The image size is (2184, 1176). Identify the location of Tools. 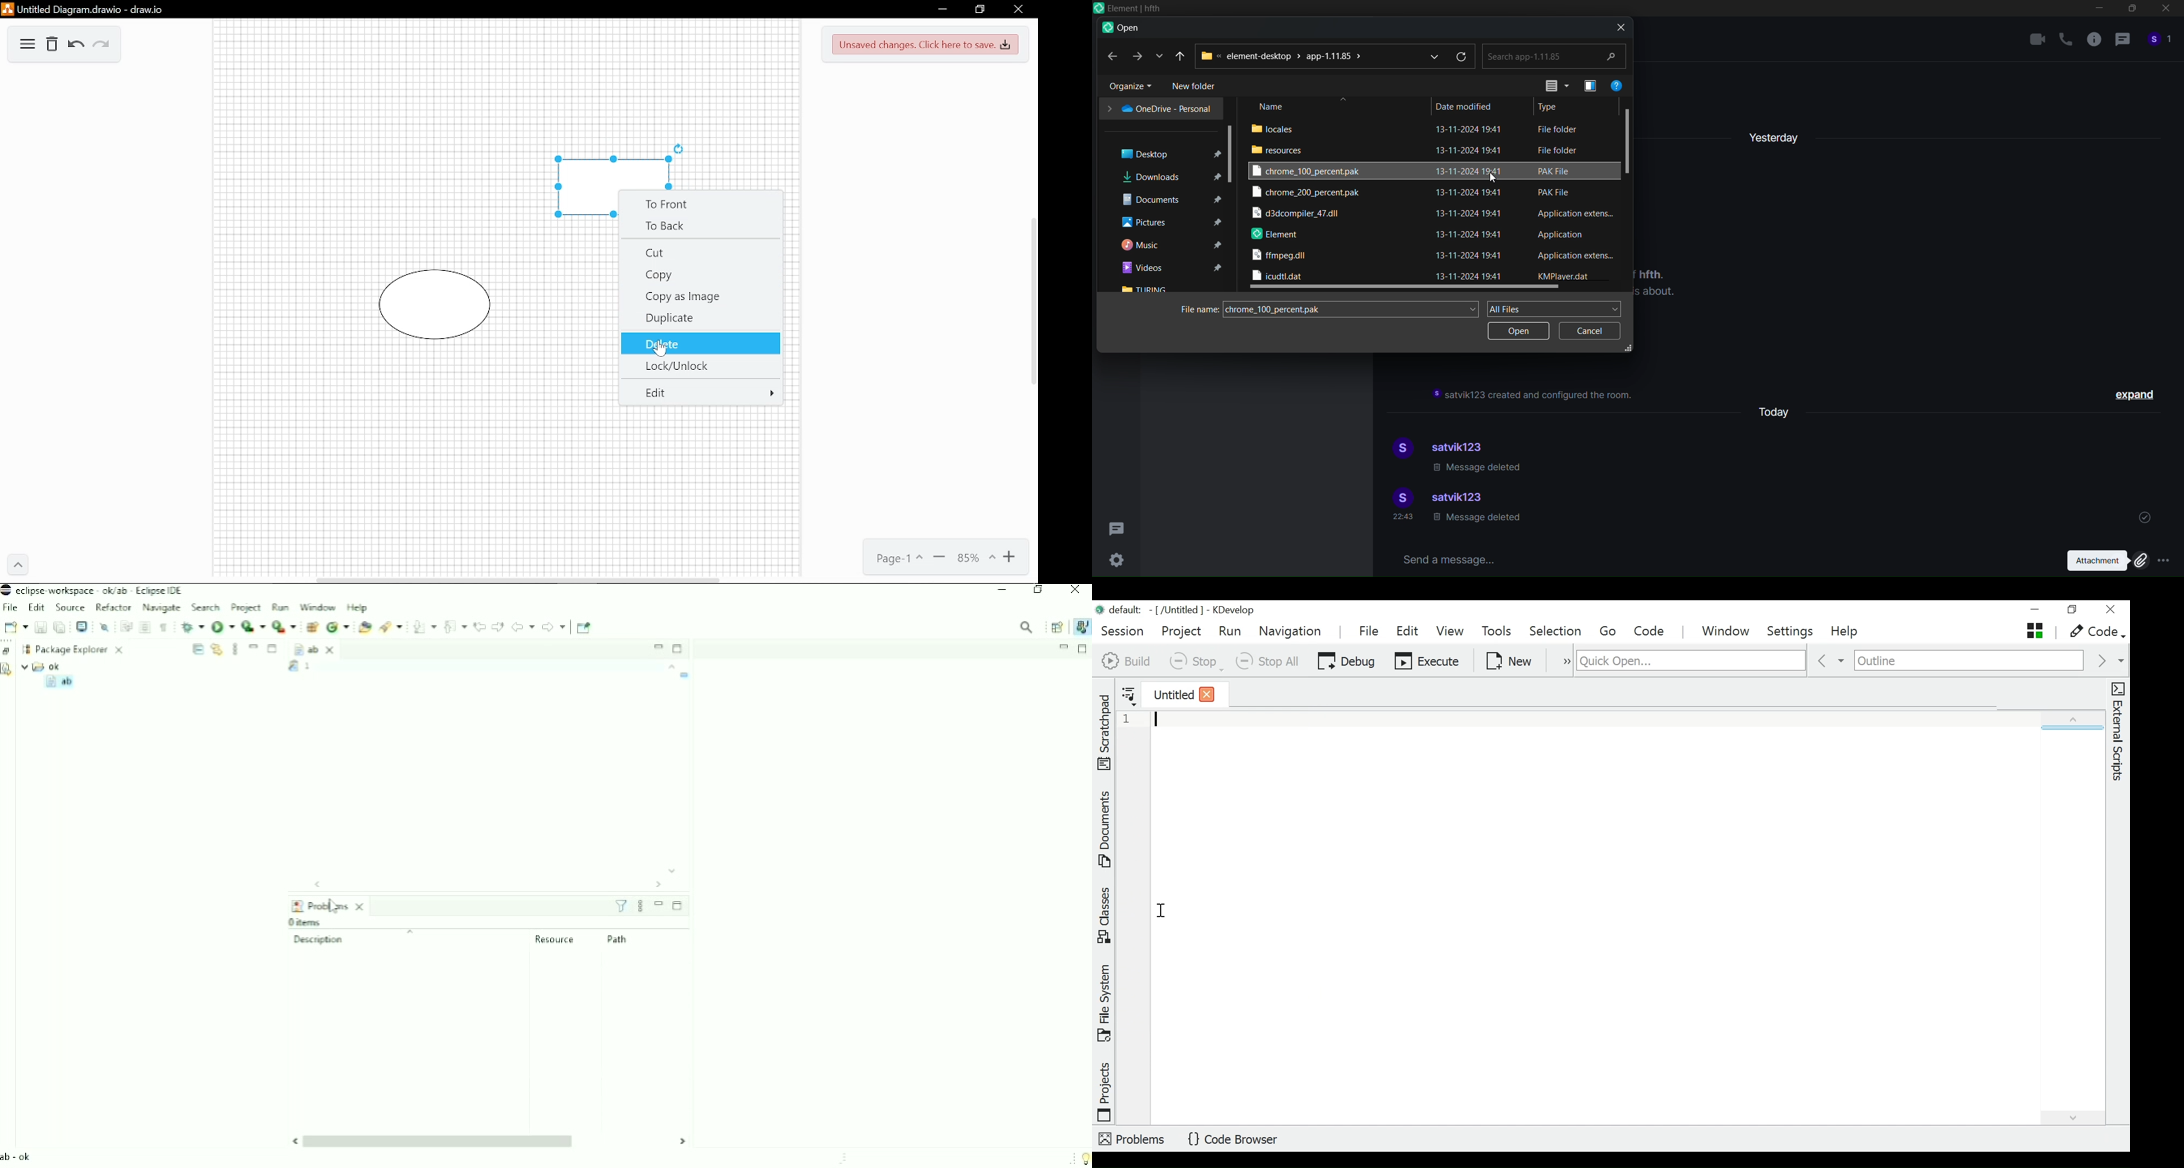
(1496, 632).